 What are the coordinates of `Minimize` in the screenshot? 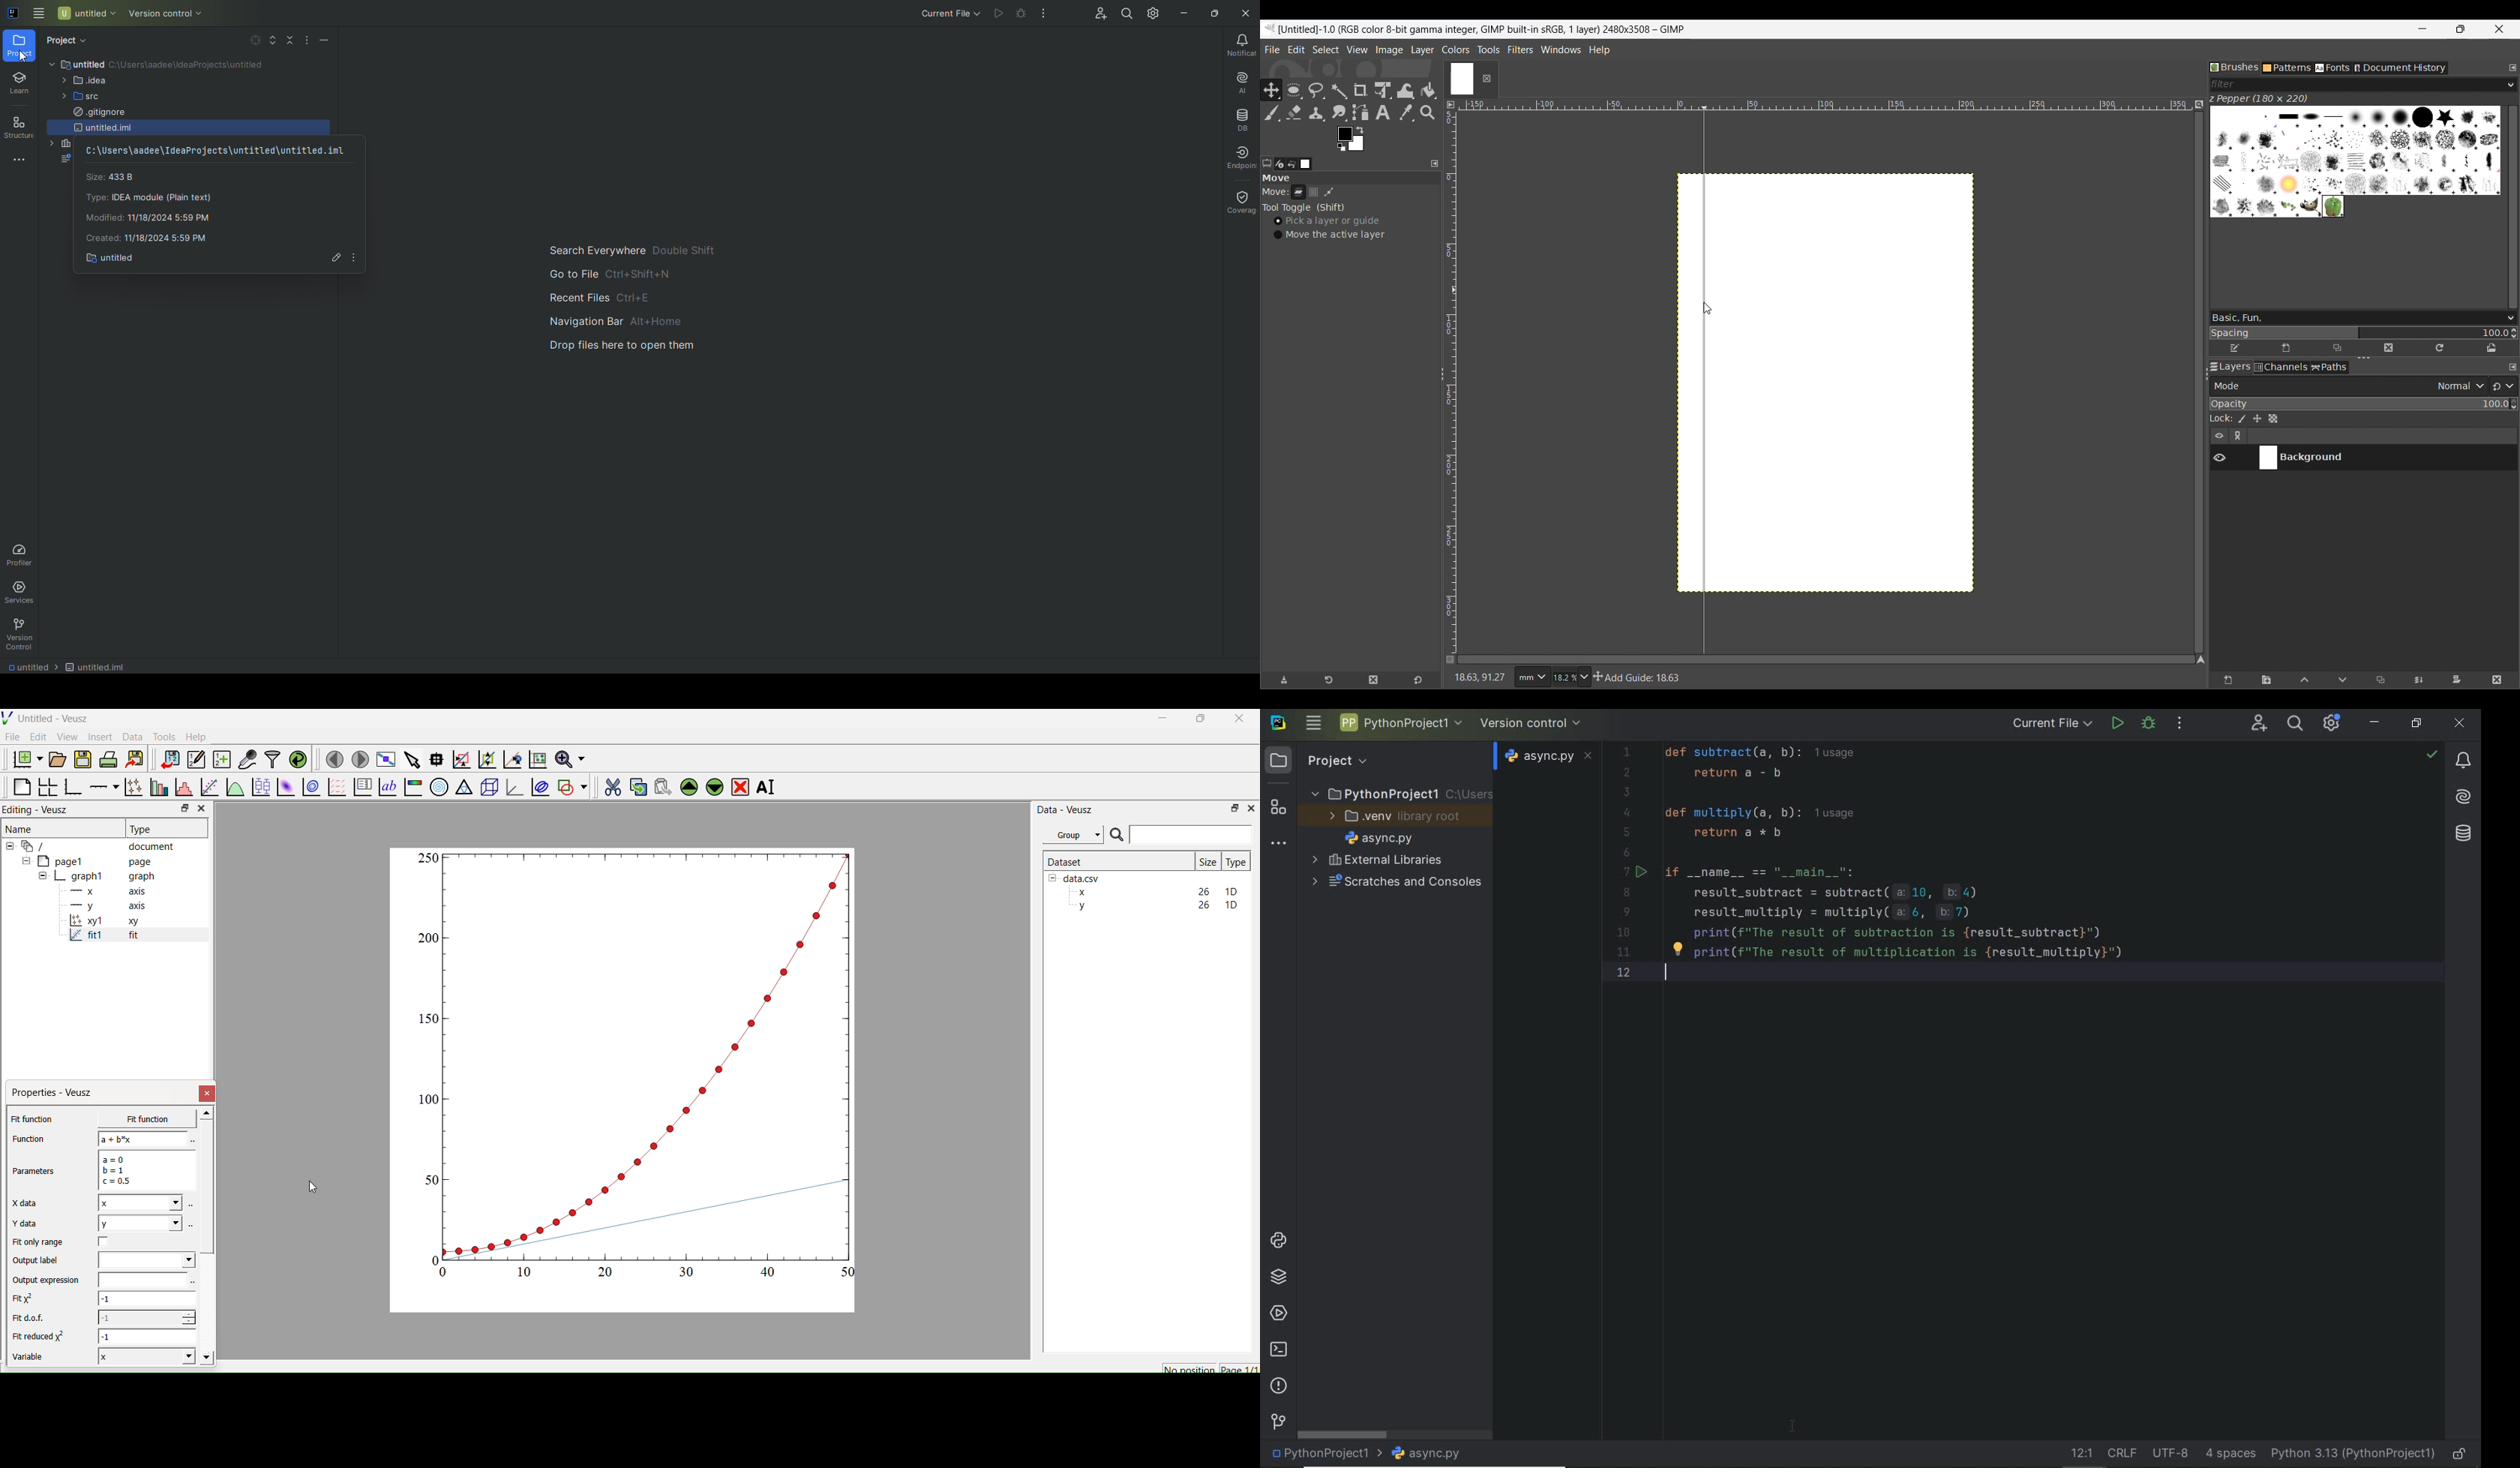 It's located at (1162, 721).